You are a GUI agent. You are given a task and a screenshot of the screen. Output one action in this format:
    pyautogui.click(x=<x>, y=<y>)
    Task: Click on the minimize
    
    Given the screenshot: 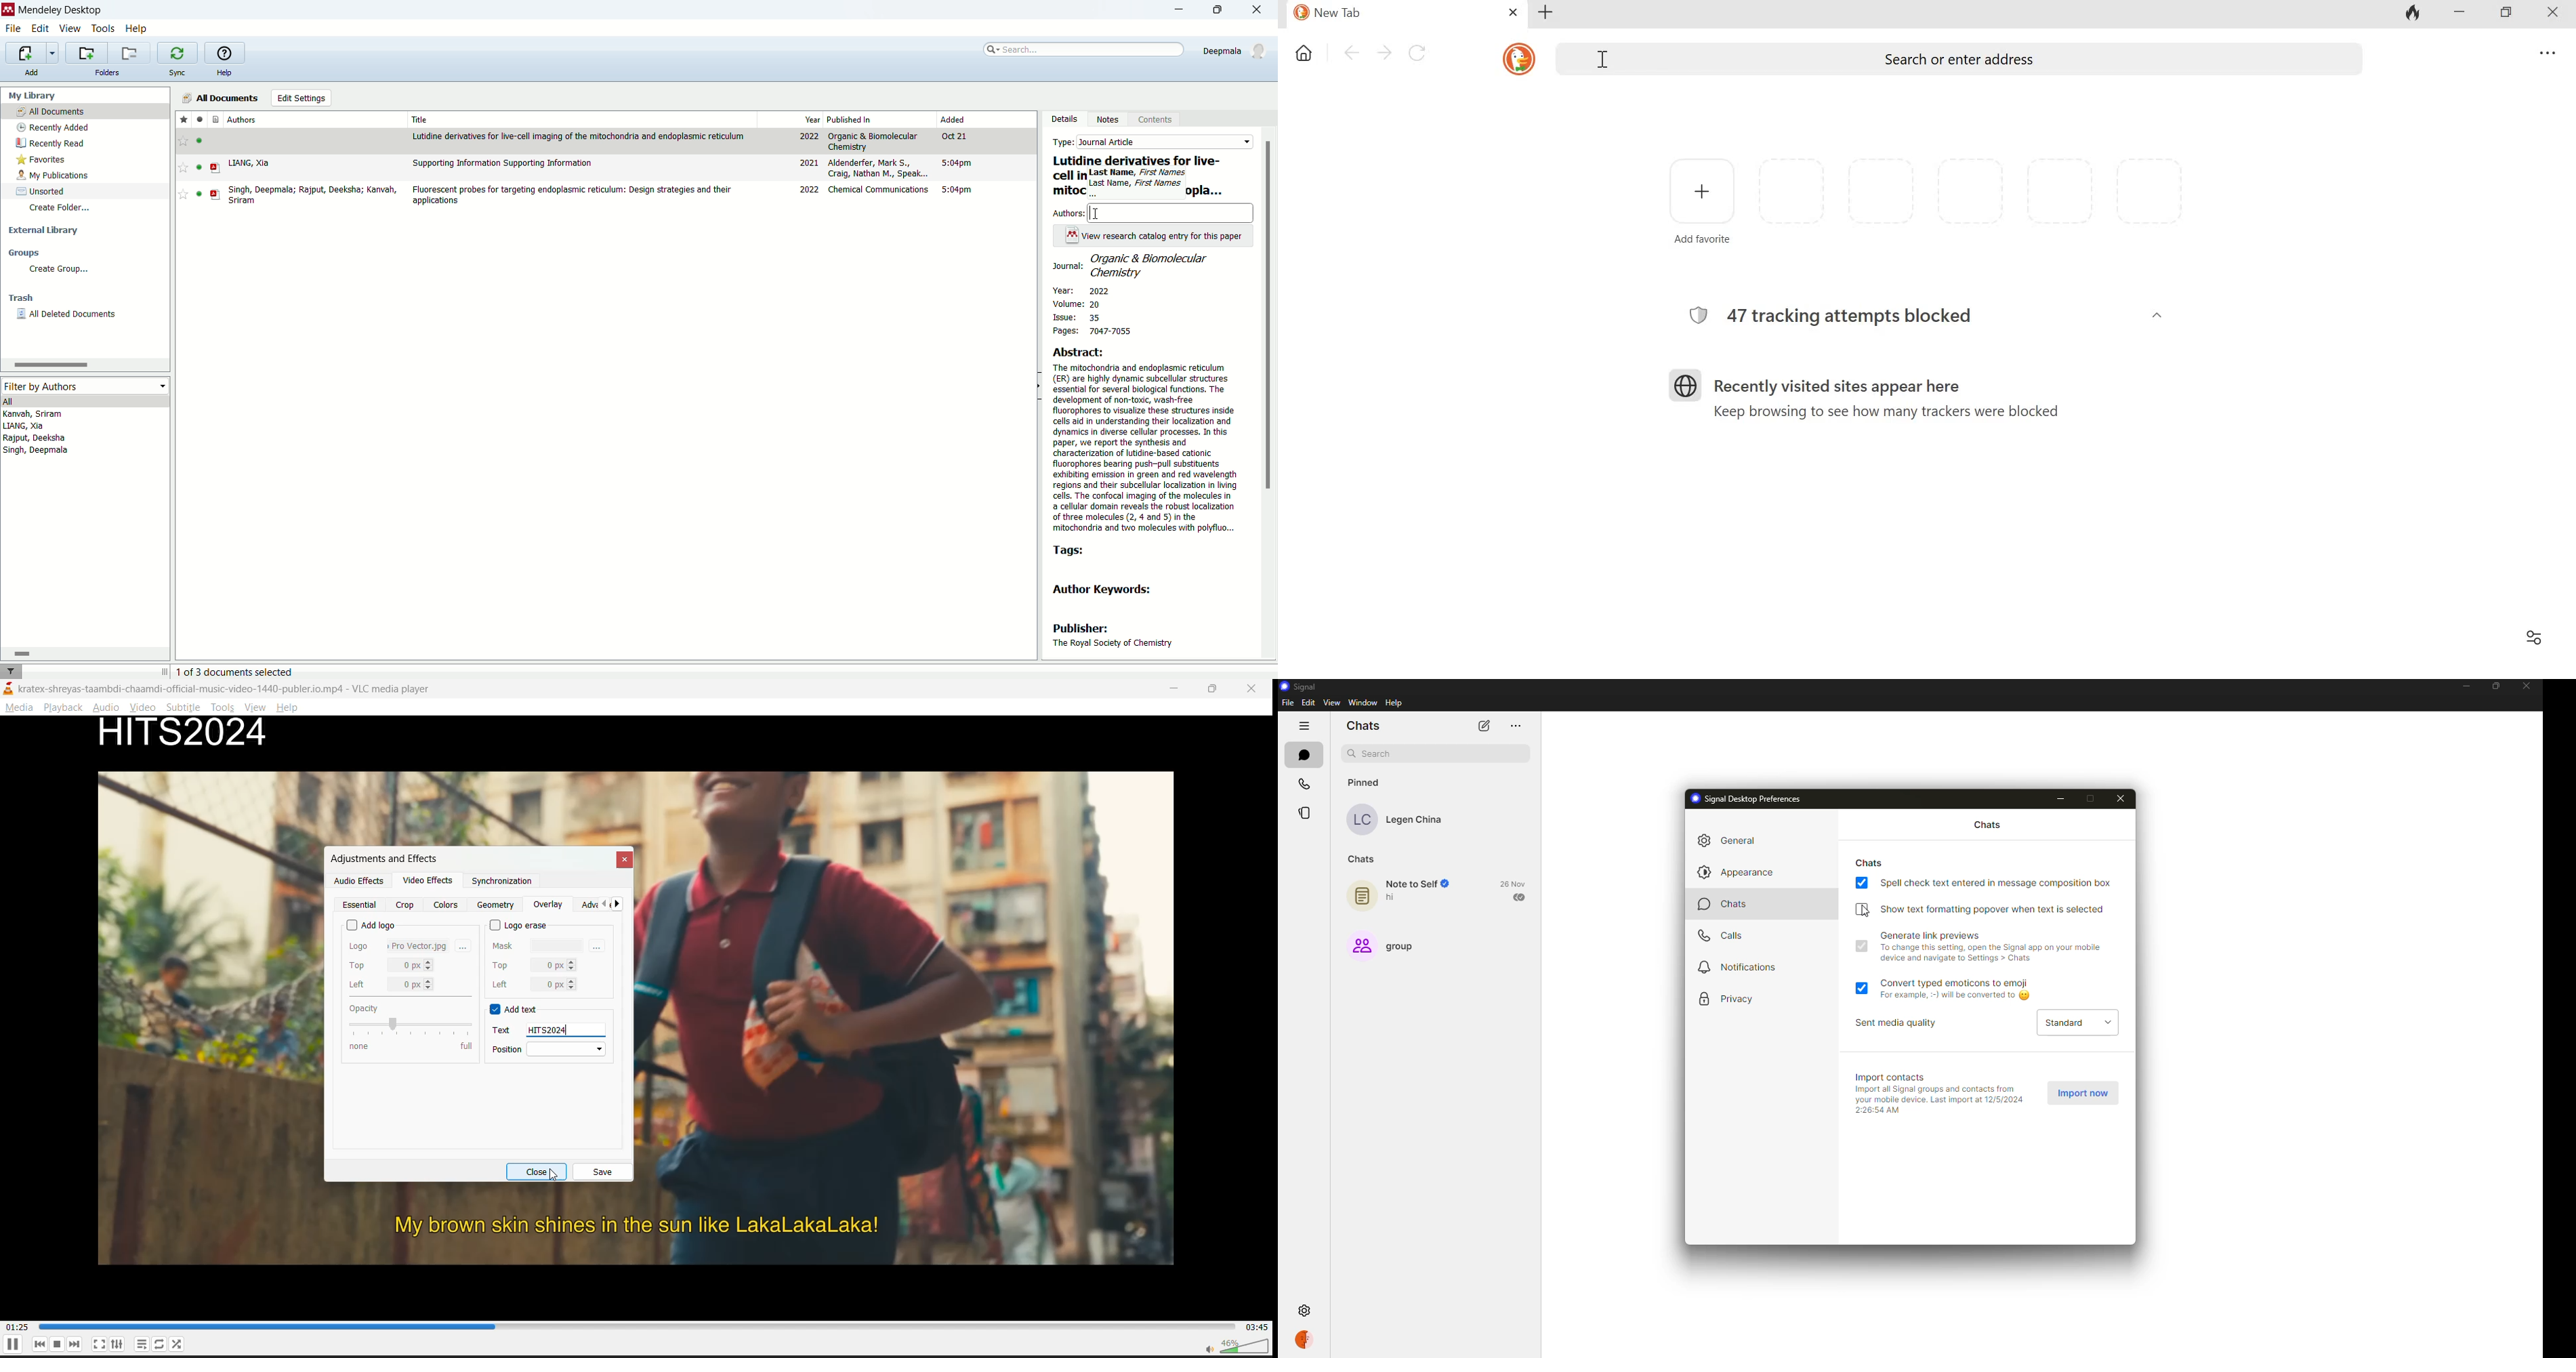 What is the action you would take?
    pyautogui.click(x=1176, y=688)
    